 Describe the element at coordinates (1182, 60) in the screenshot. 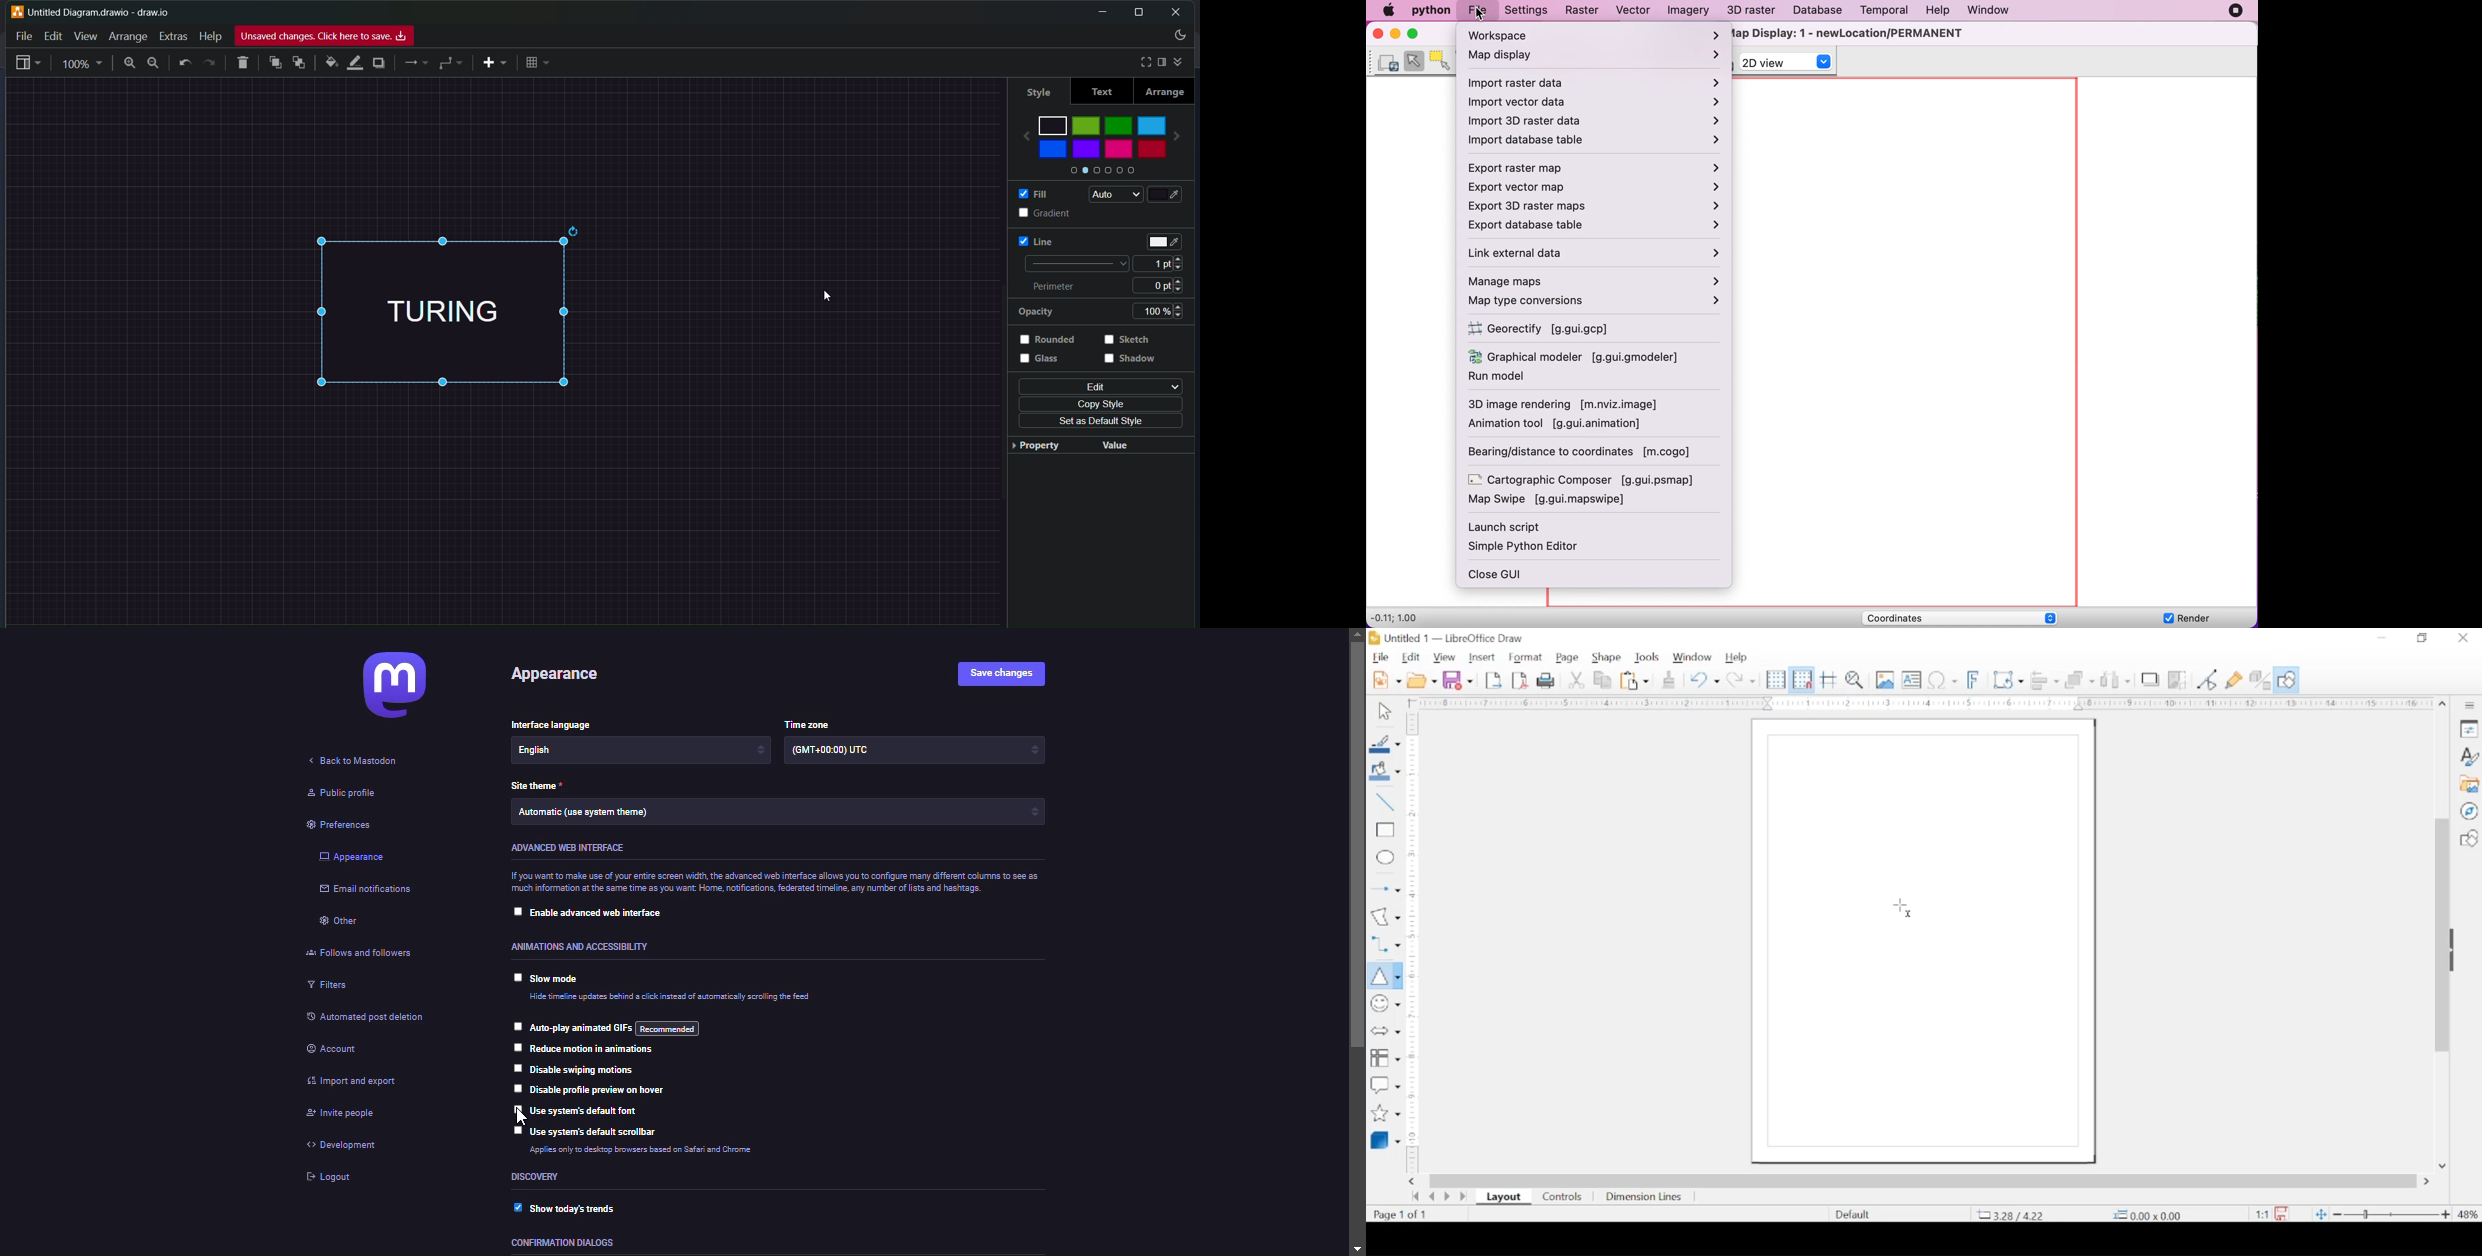

I see `expand/collapse` at that location.